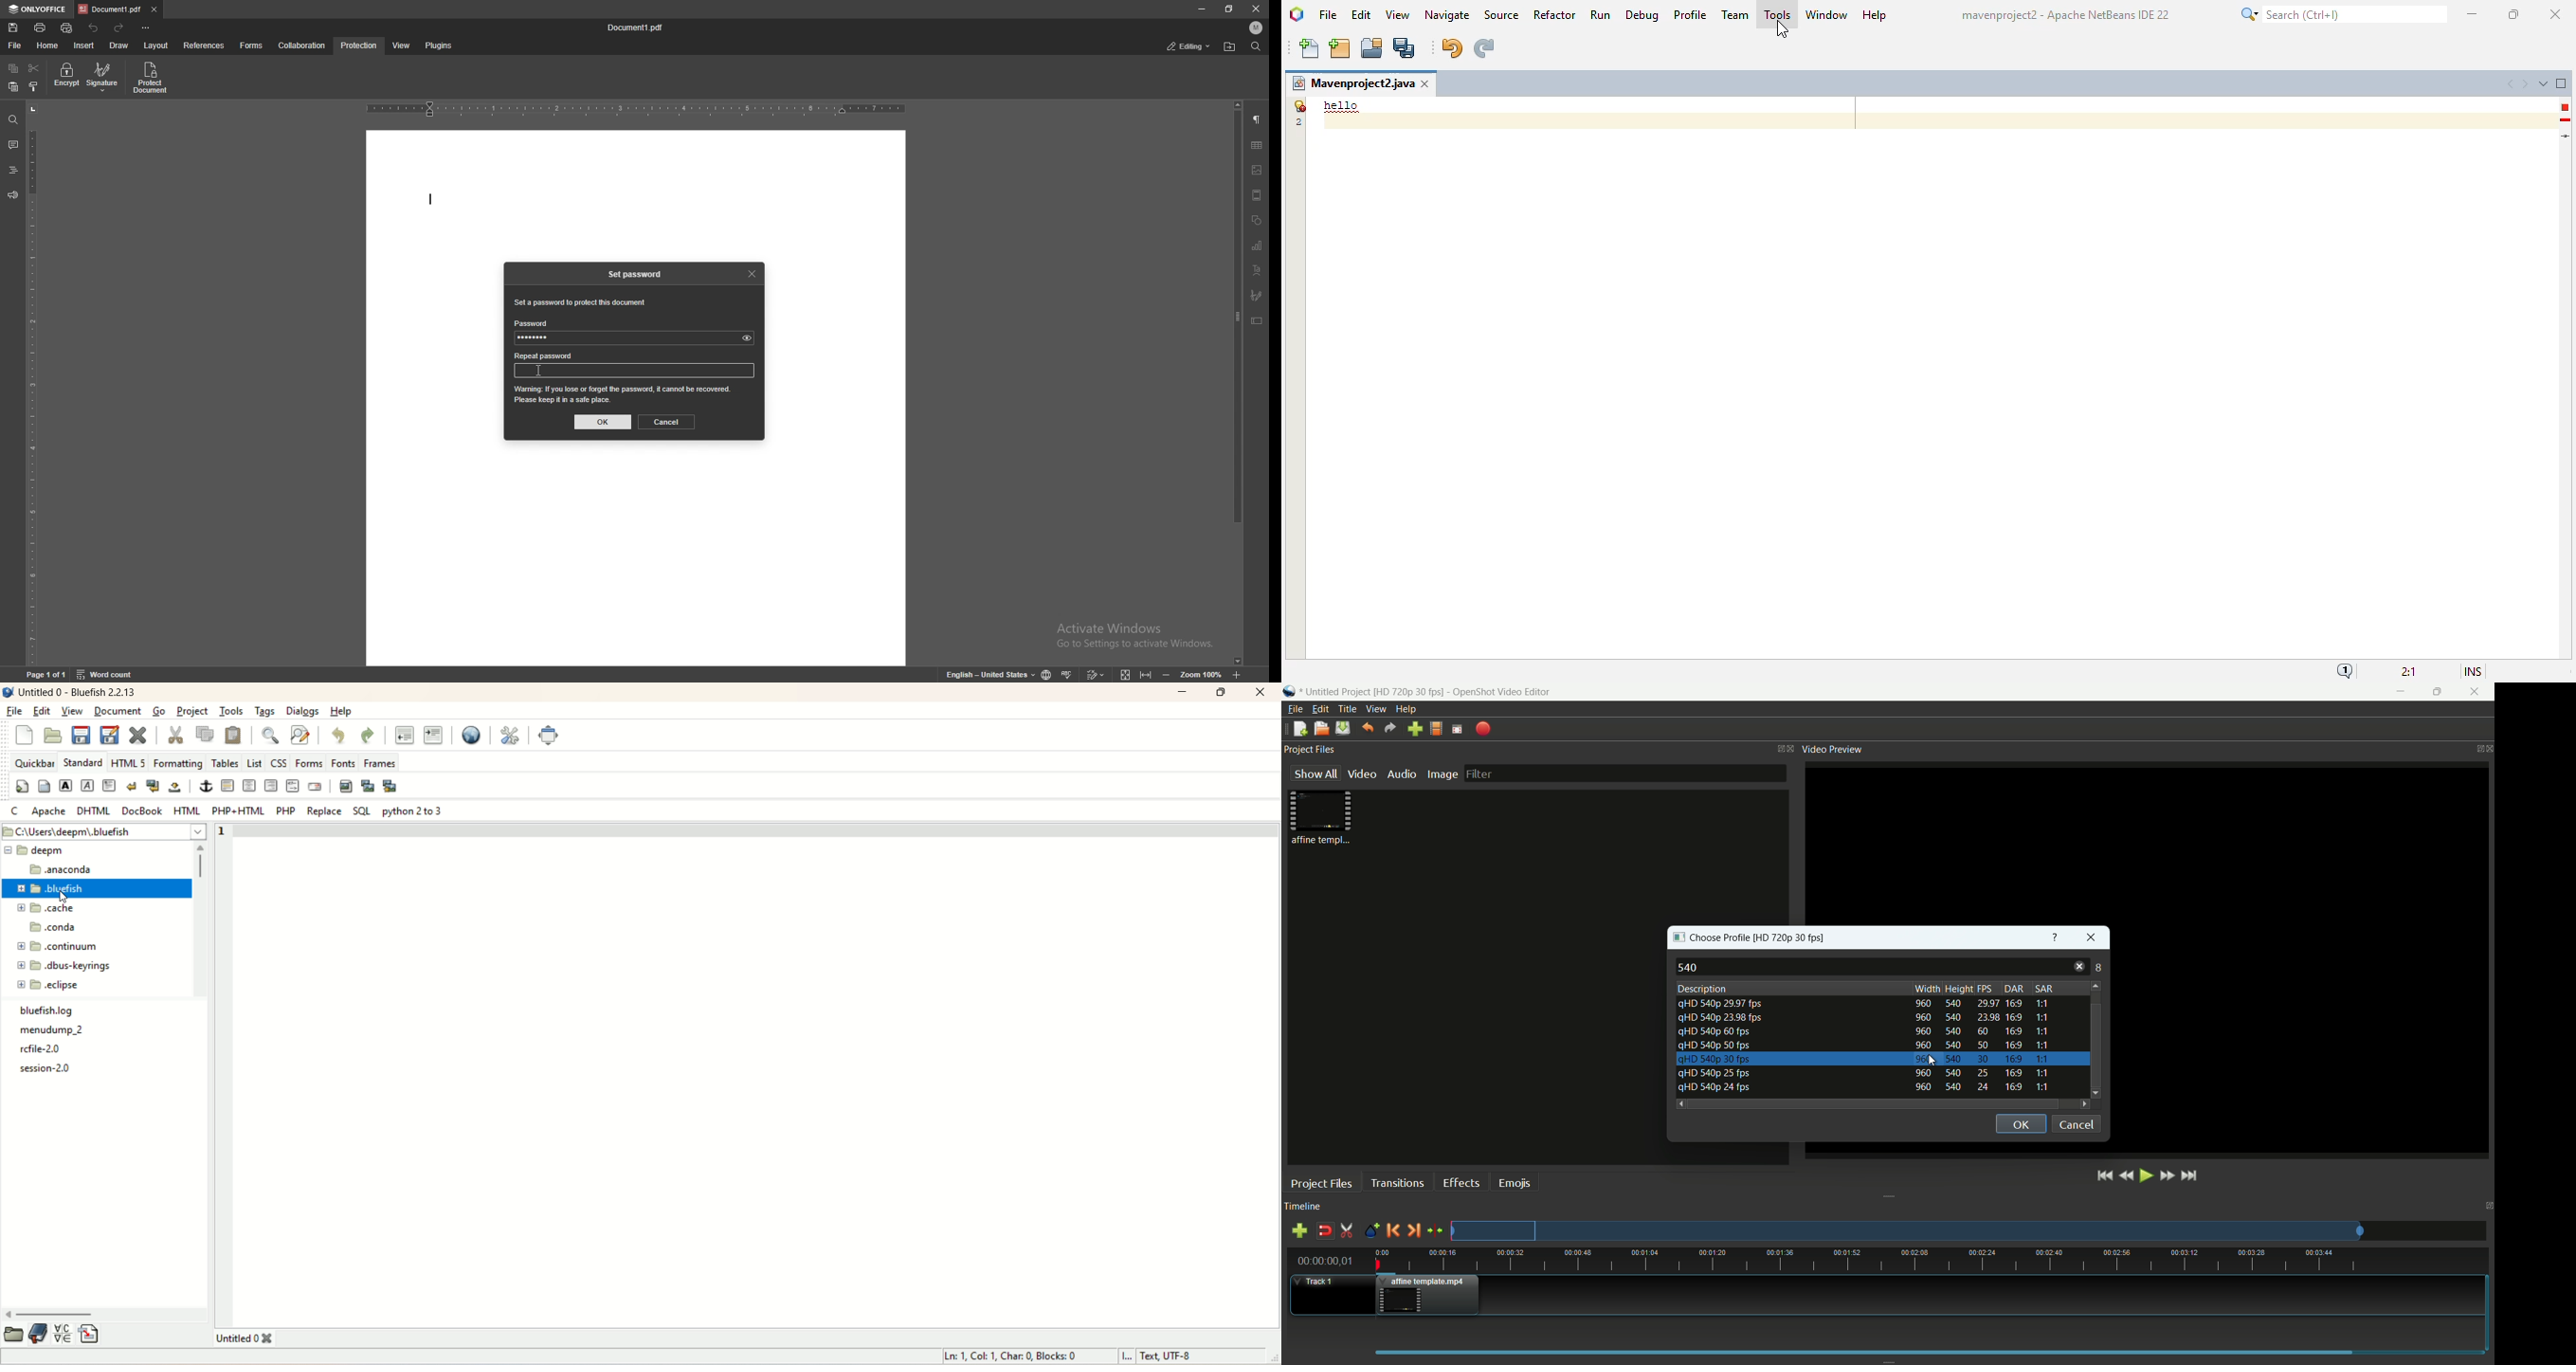 This screenshot has width=2576, height=1372. Describe the element at coordinates (235, 734) in the screenshot. I see `paste` at that location.